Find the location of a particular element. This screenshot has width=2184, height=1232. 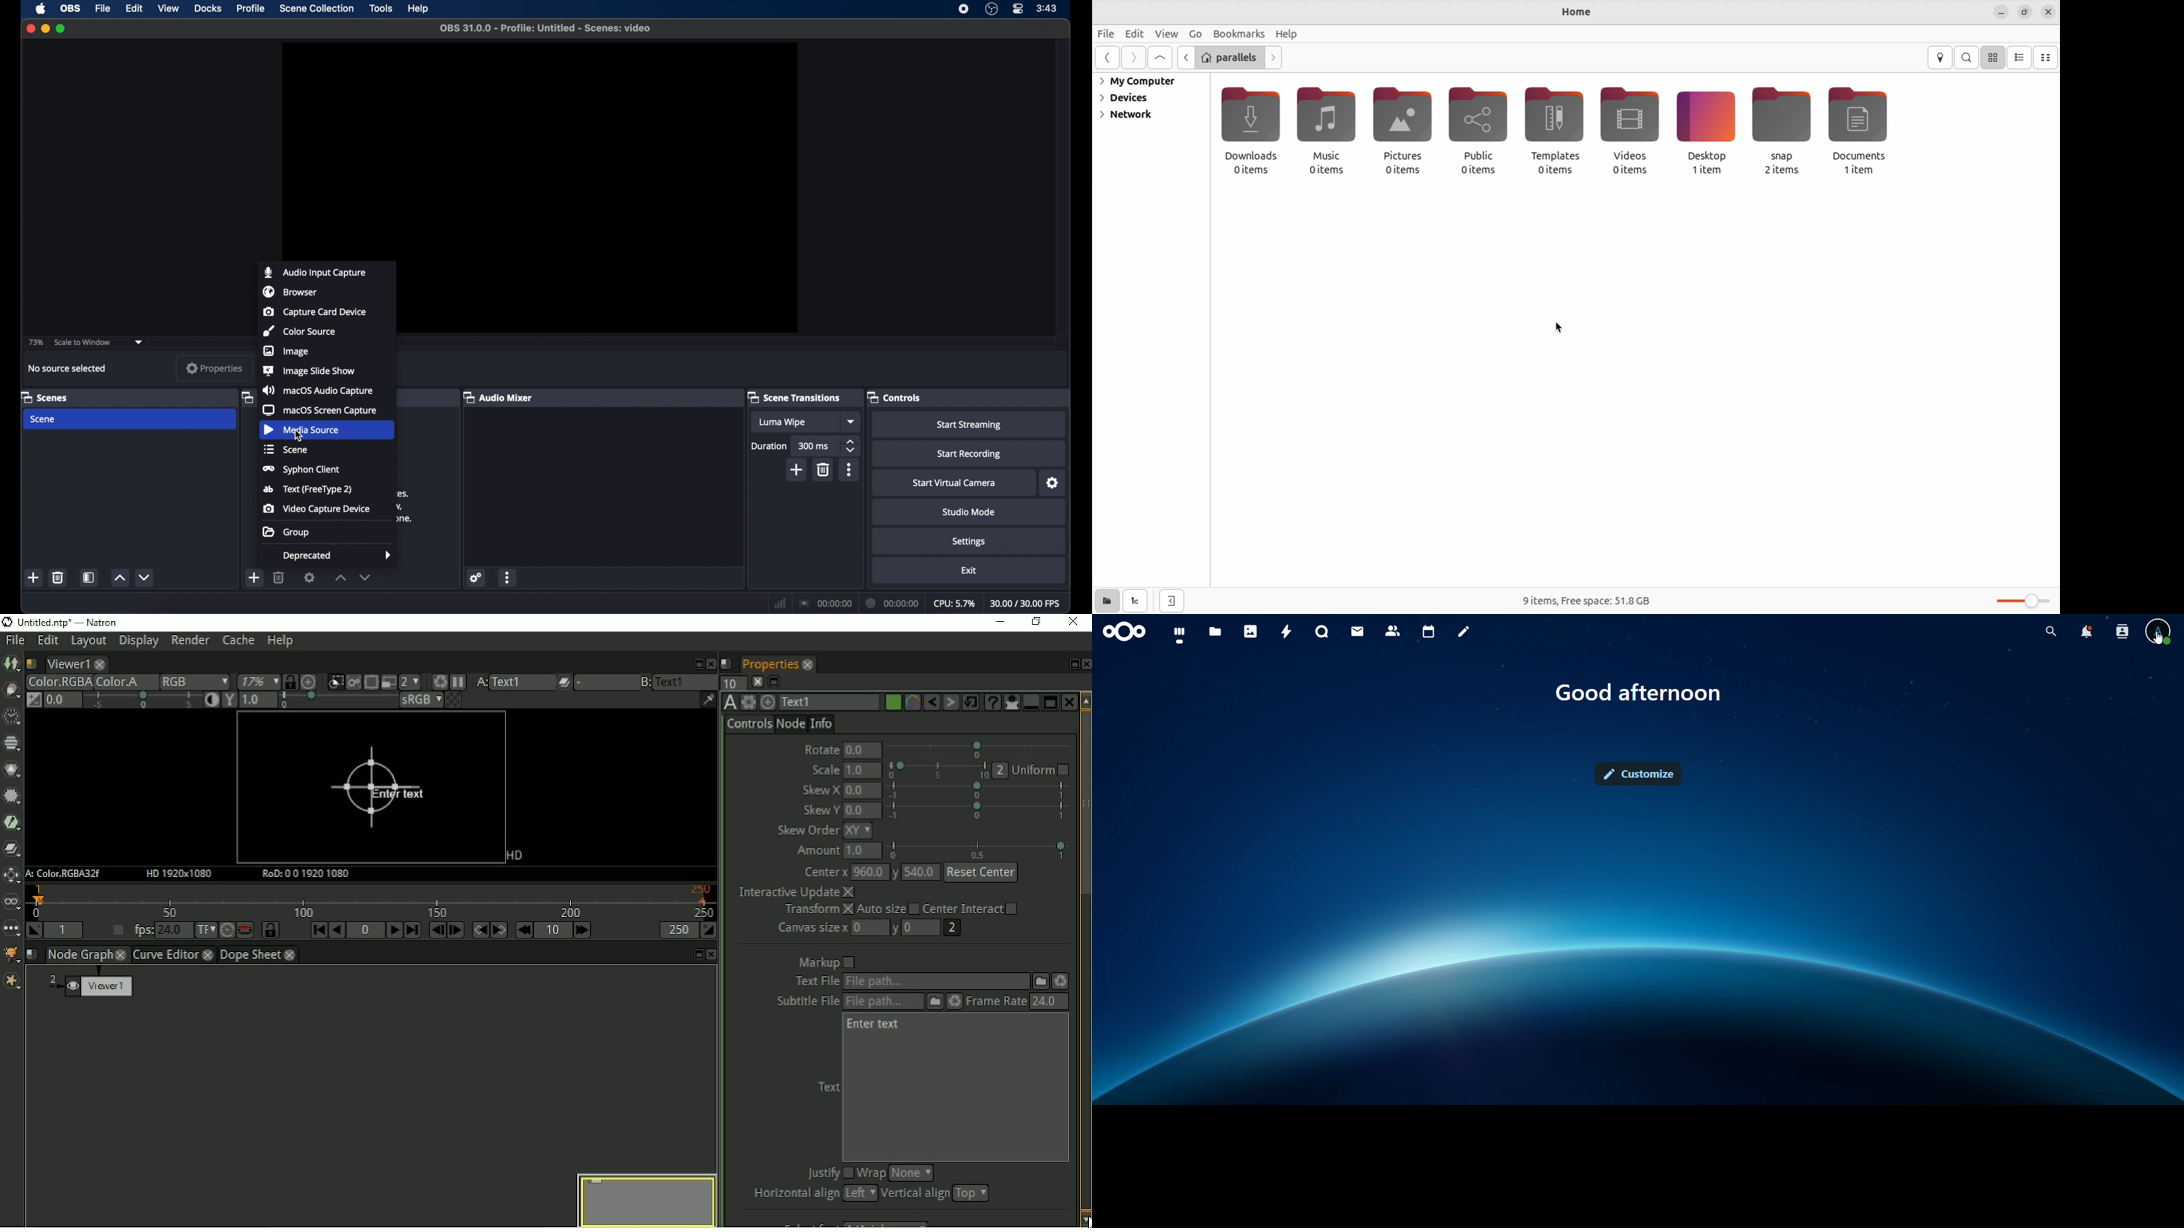

more options is located at coordinates (850, 470).